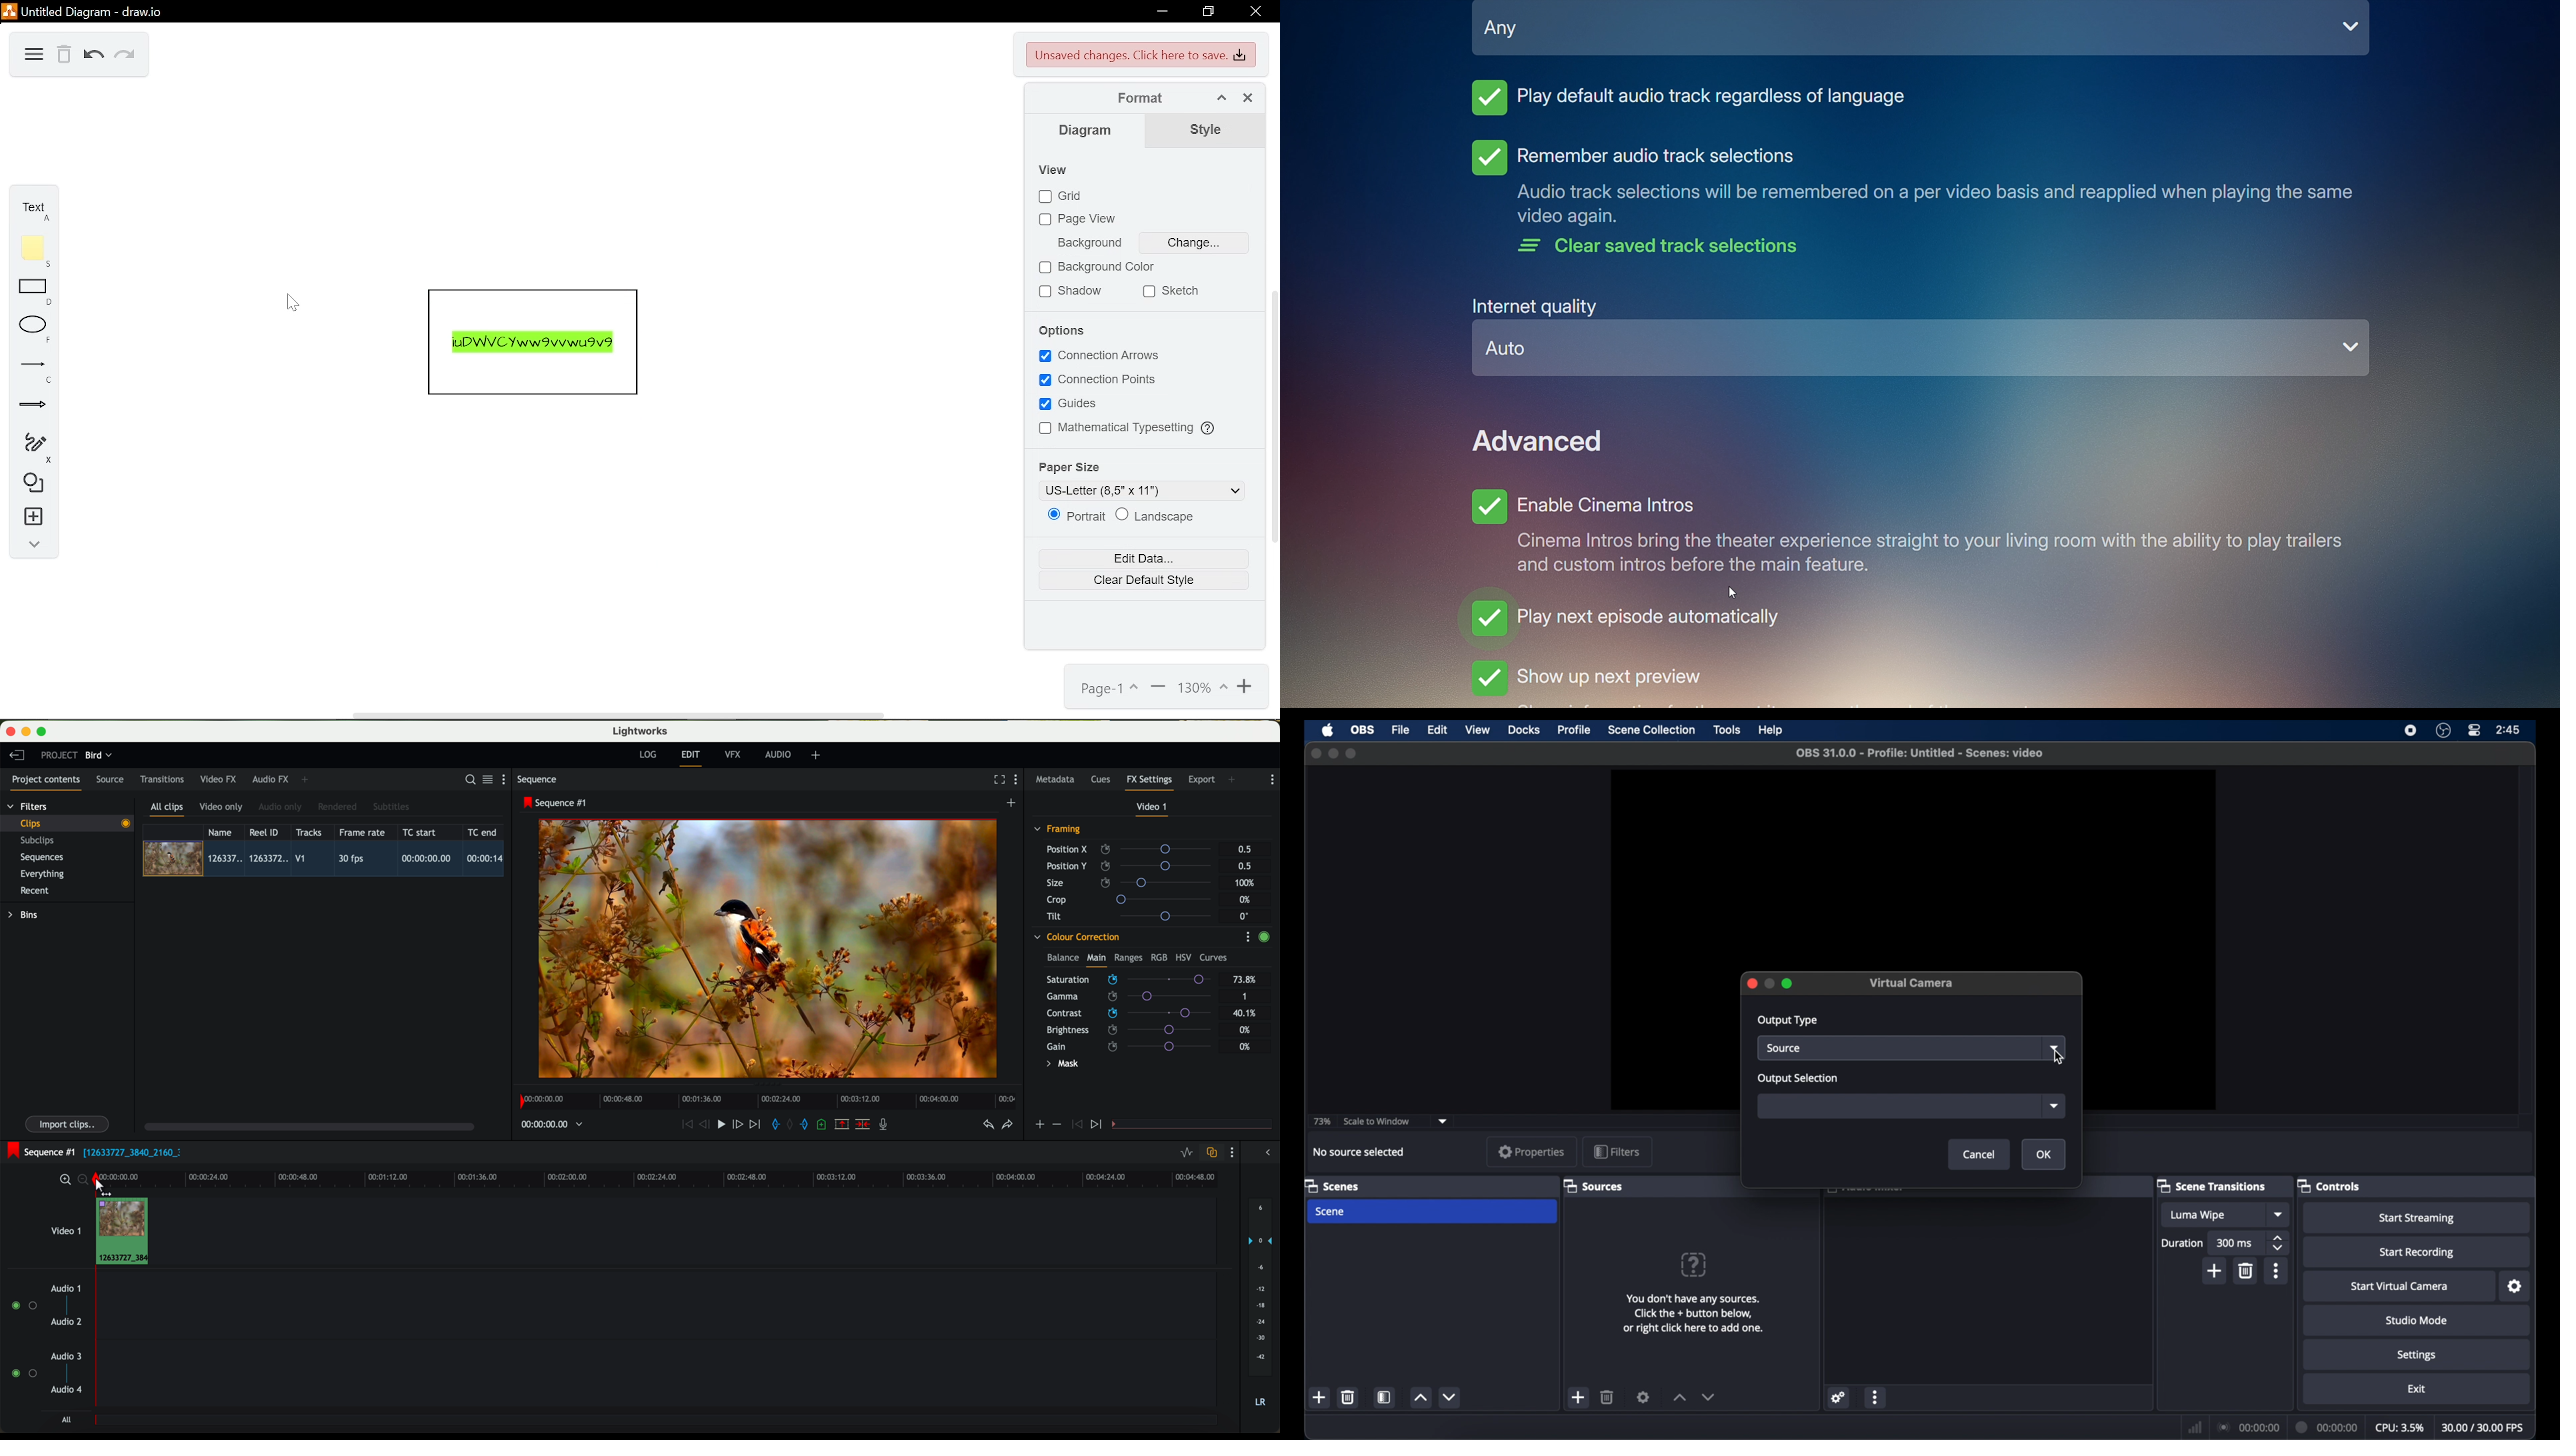 This screenshot has height=1456, width=2576. I want to click on virtual camera, so click(1912, 983).